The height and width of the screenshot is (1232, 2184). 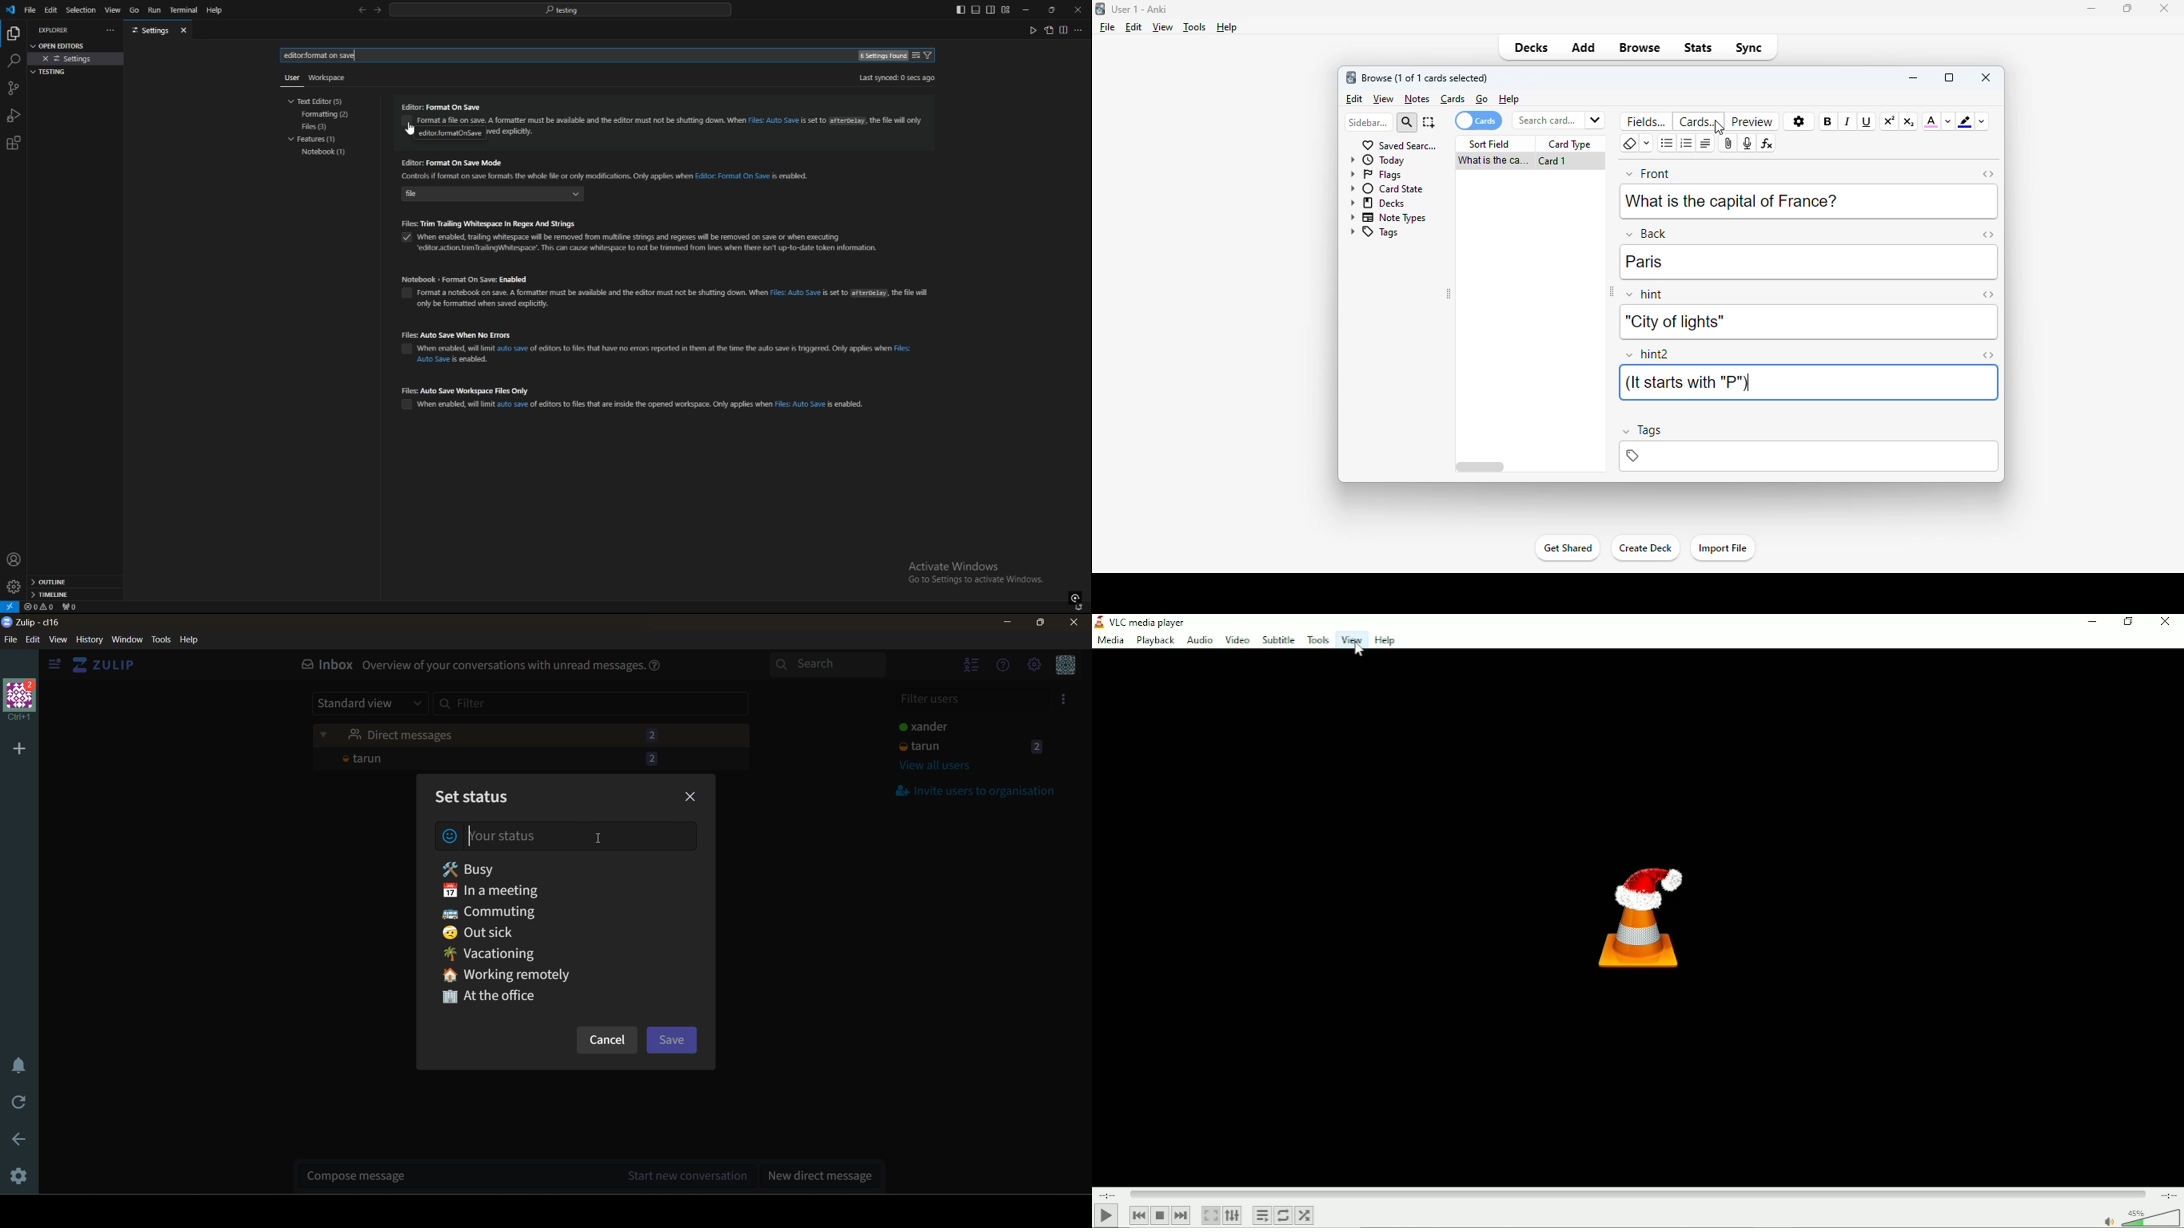 I want to click on sidebar filter, so click(x=1369, y=122).